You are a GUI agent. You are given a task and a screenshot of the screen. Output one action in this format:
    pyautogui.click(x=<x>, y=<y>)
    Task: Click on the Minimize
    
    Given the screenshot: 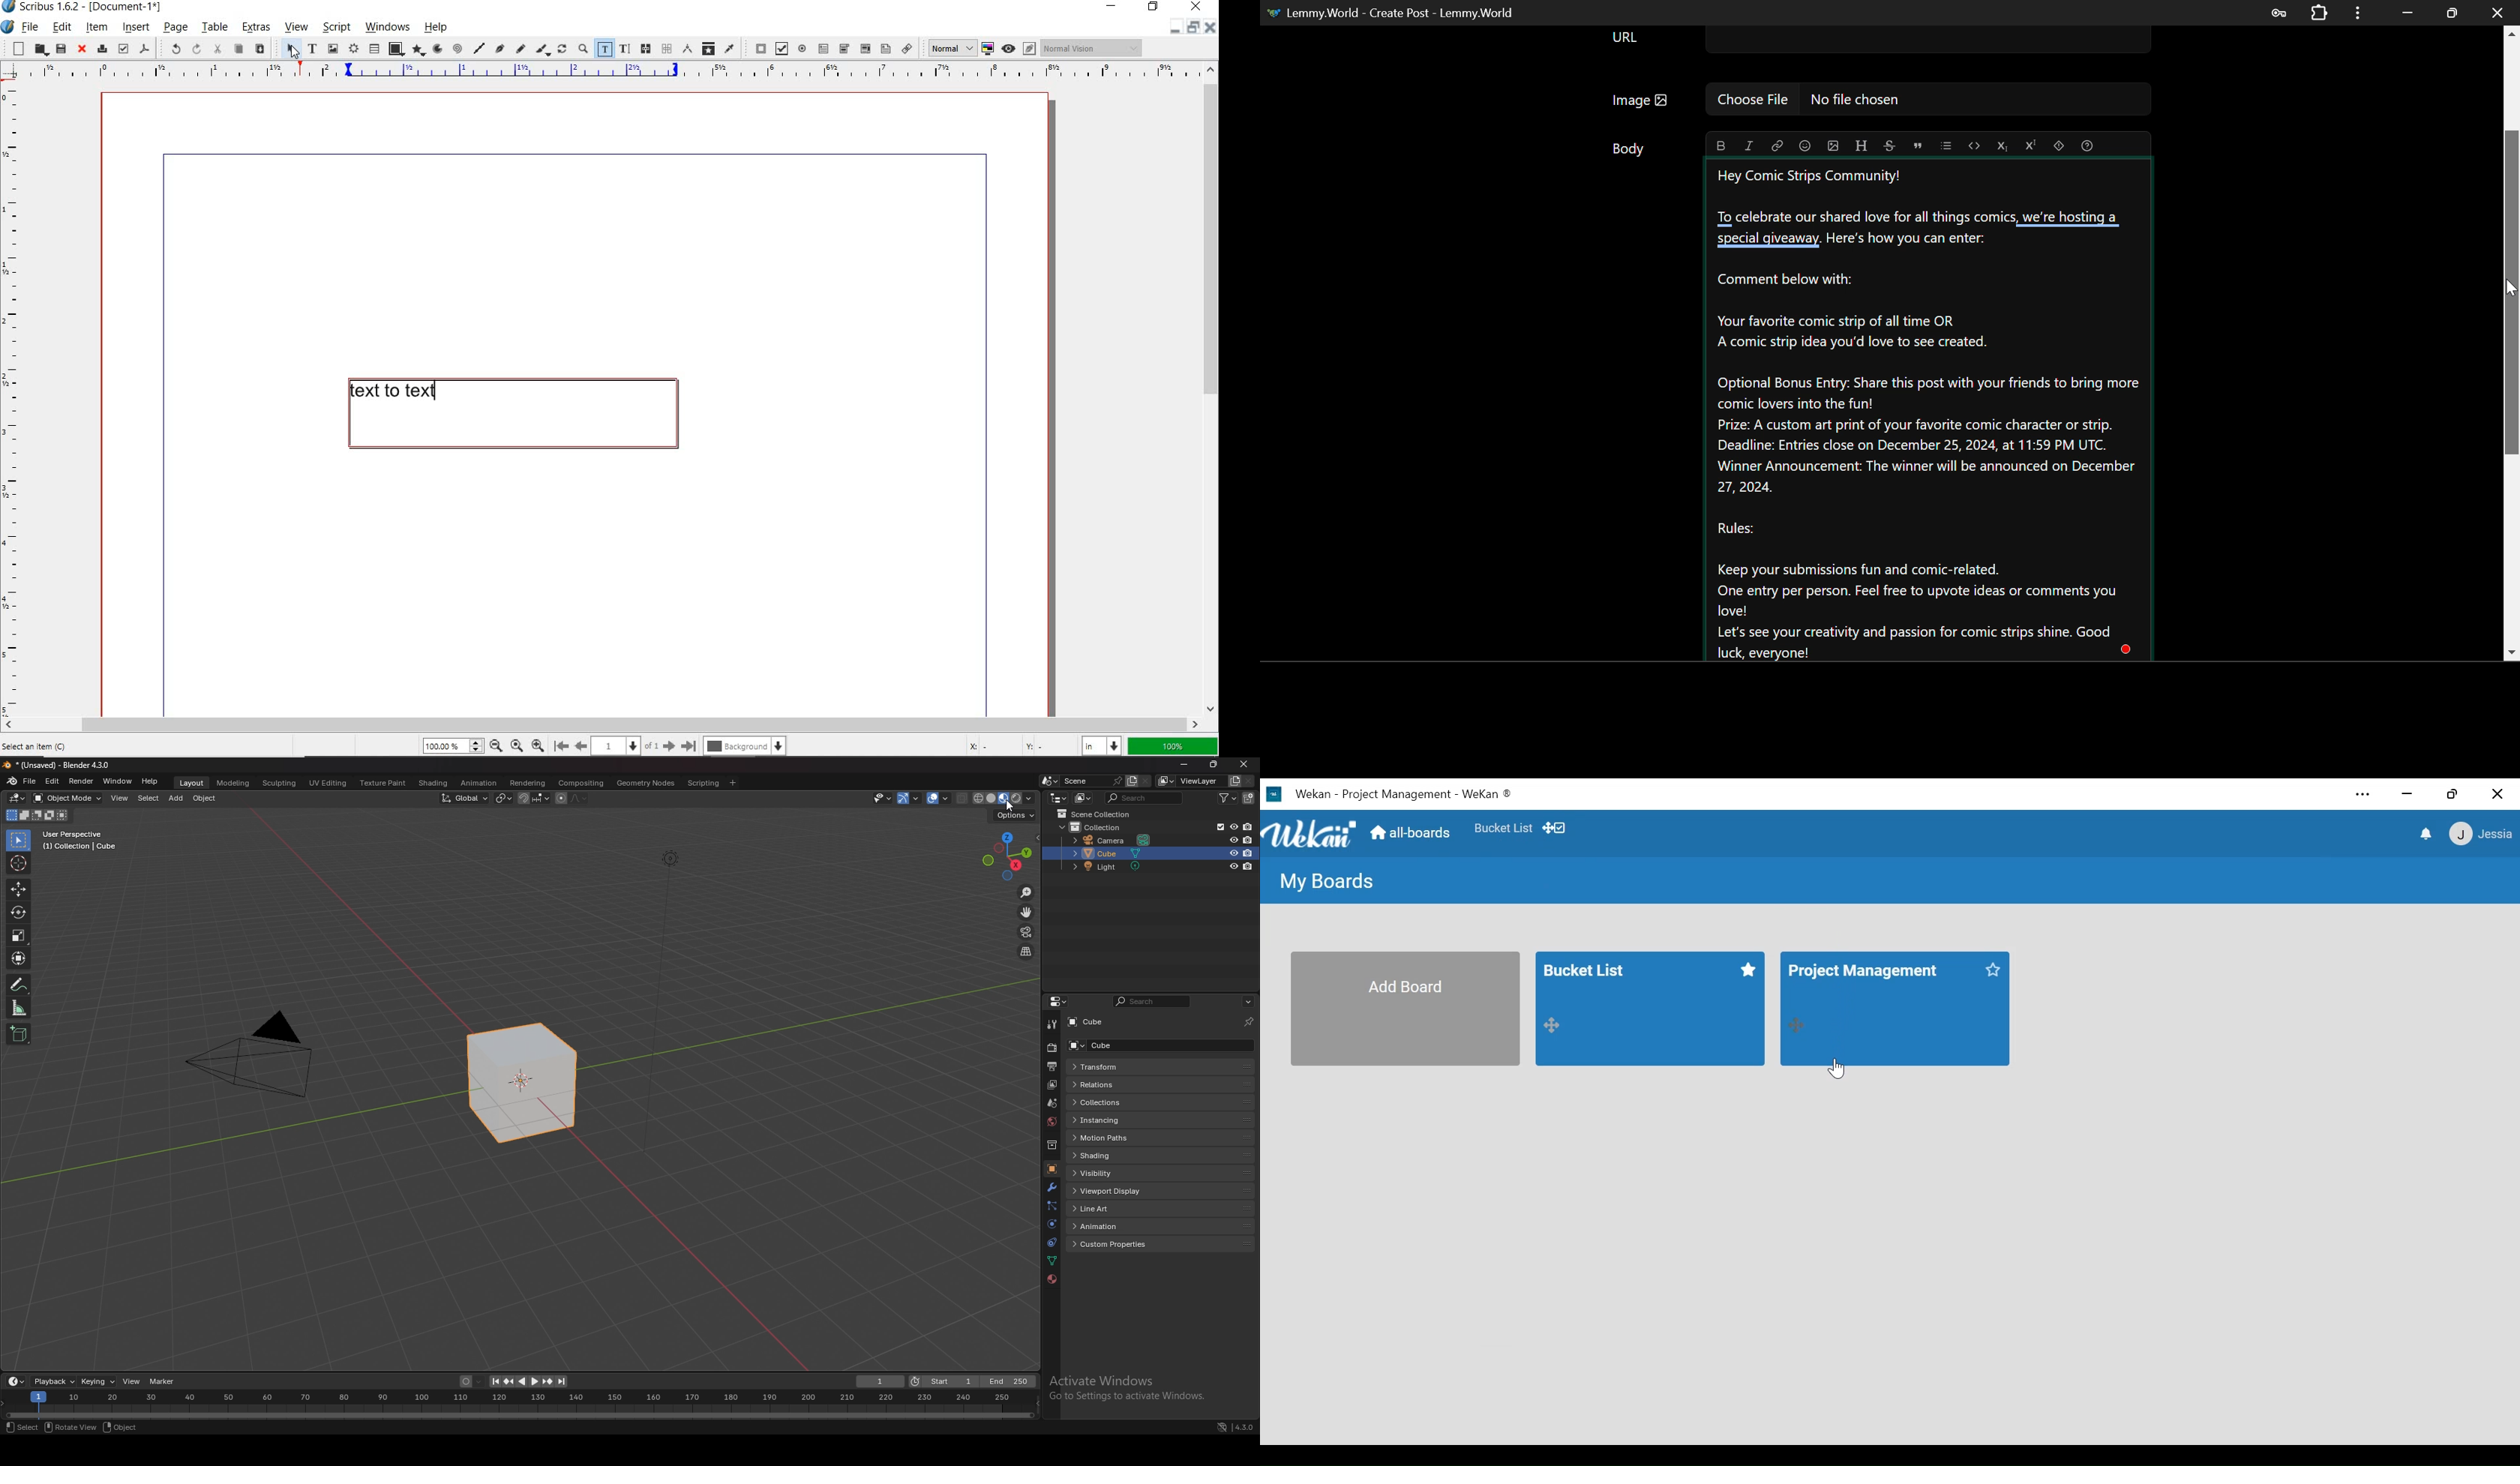 What is the action you would take?
    pyautogui.click(x=1192, y=28)
    